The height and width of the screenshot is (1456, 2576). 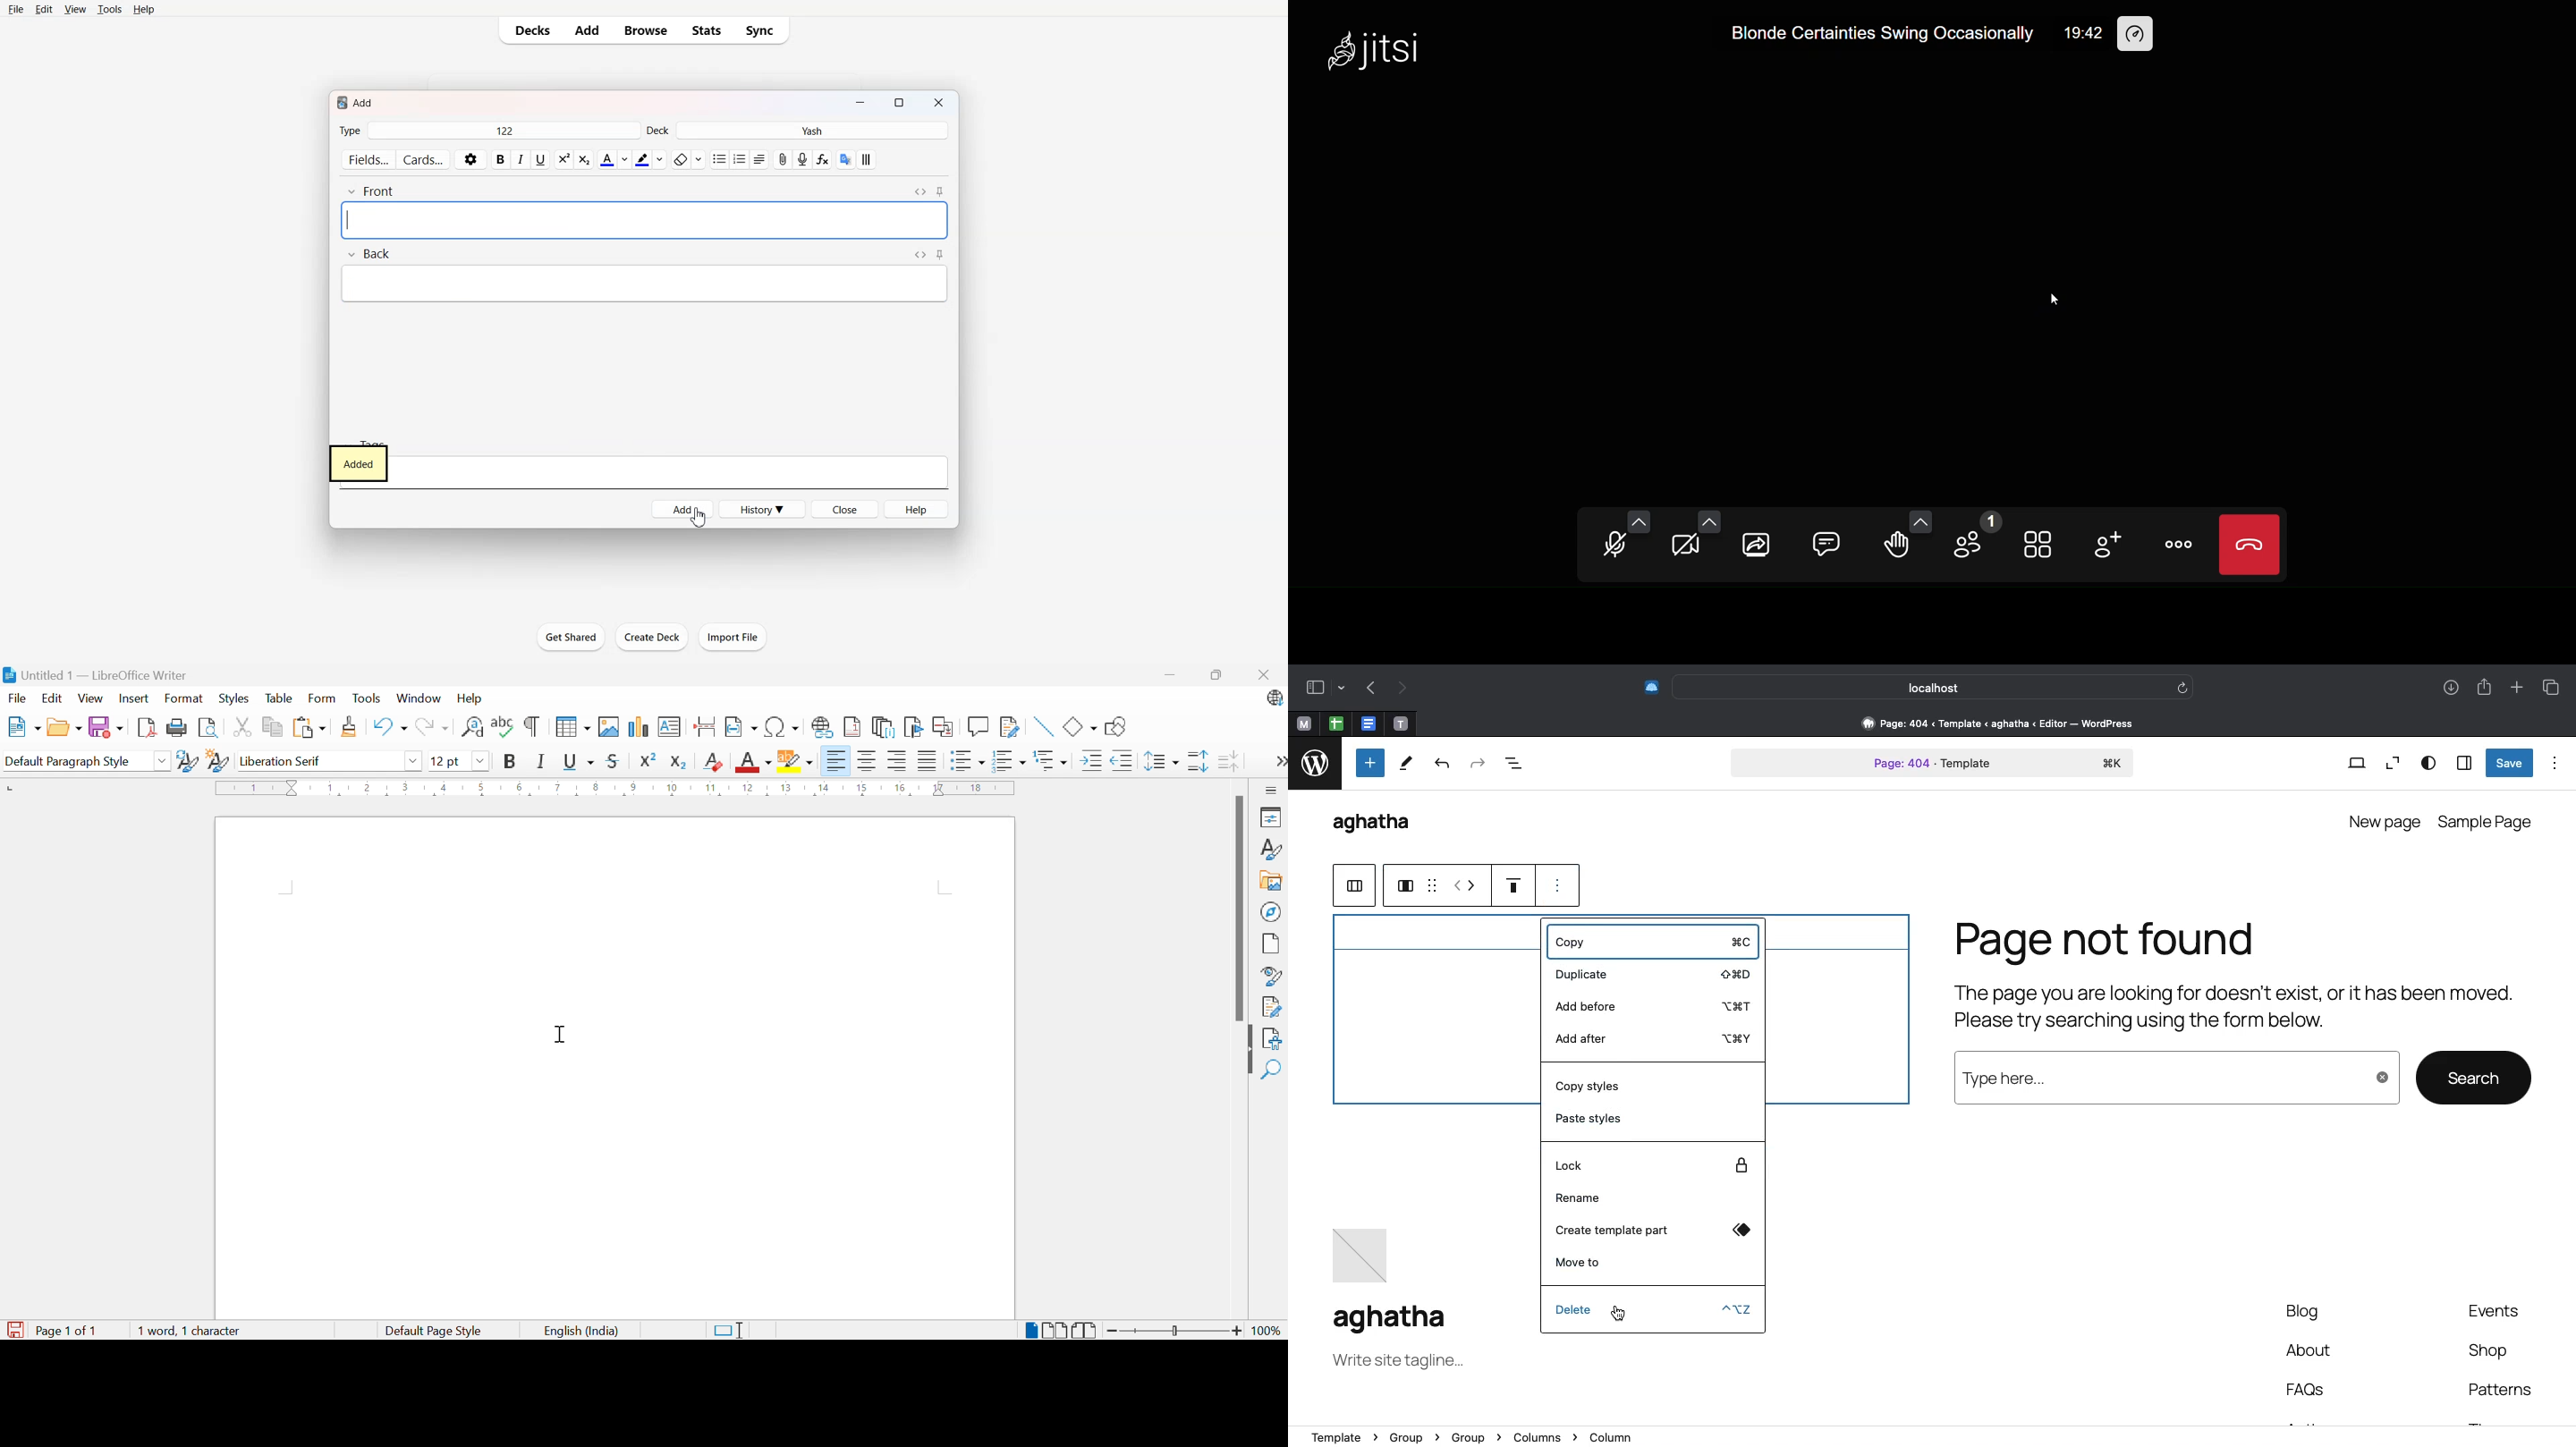 I want to click on Select outline format, so click(x=1051, y=762).